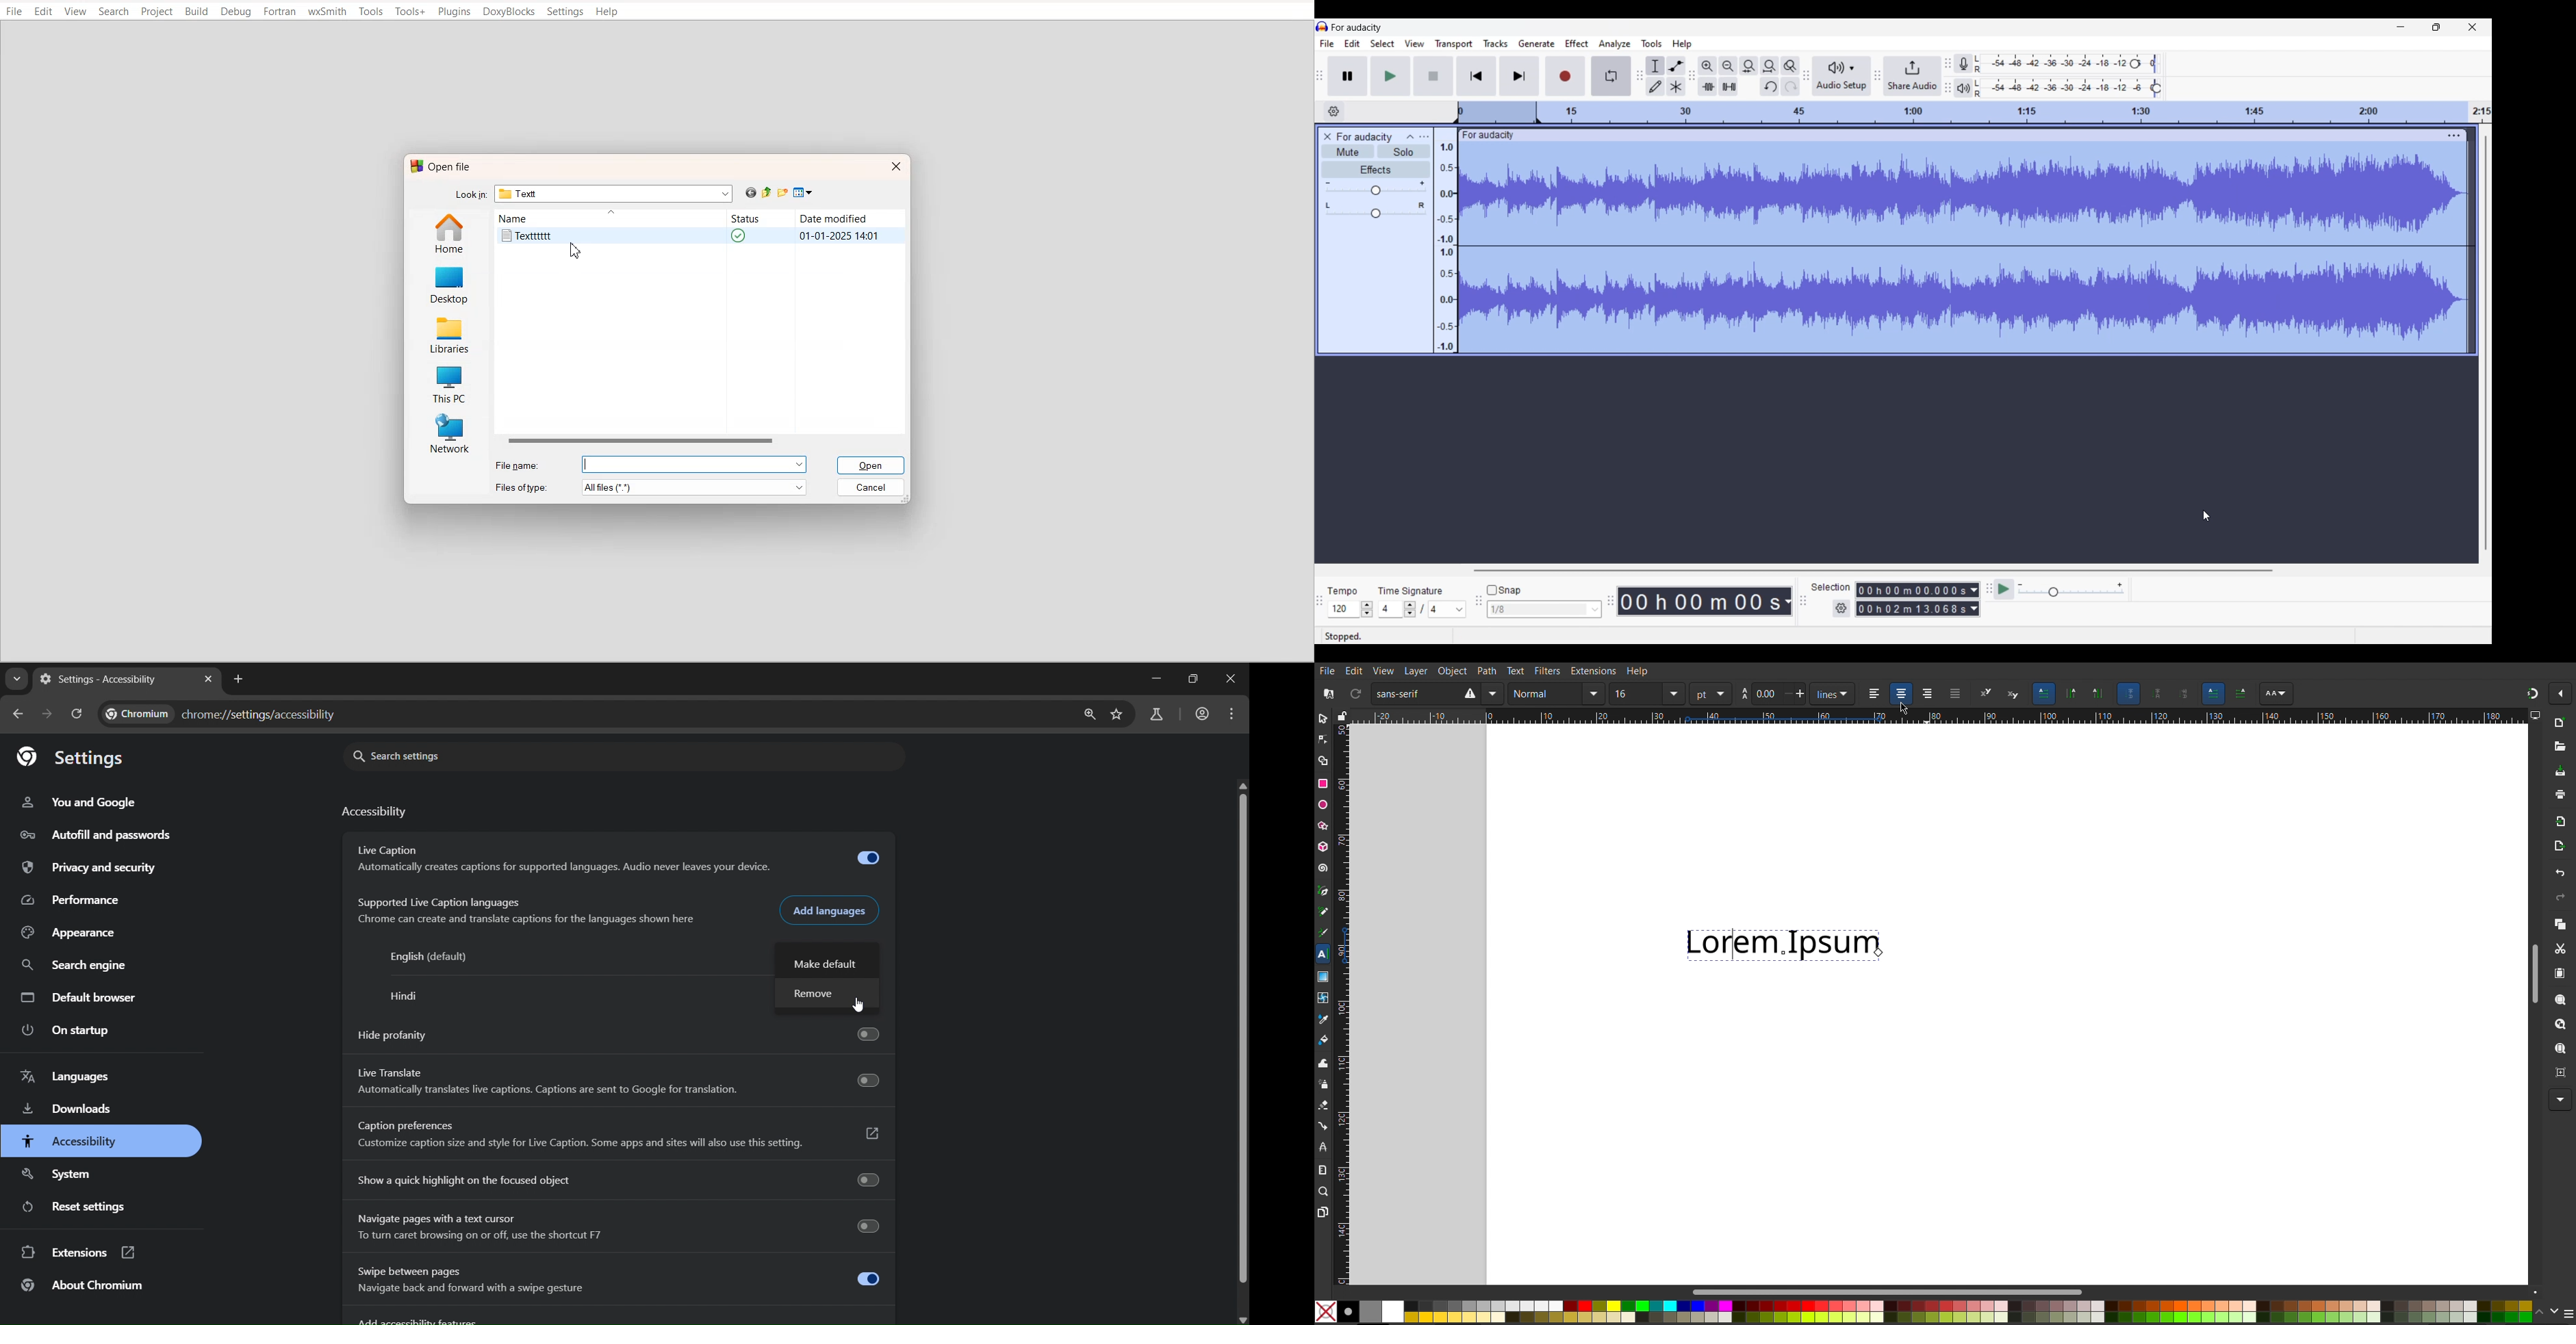 The image size is (2576, 1344). What do you see at coordinates (2186, 693) in the screenshot?
I see `Sideways glyph orientation` at bounding box center [2186, 693].